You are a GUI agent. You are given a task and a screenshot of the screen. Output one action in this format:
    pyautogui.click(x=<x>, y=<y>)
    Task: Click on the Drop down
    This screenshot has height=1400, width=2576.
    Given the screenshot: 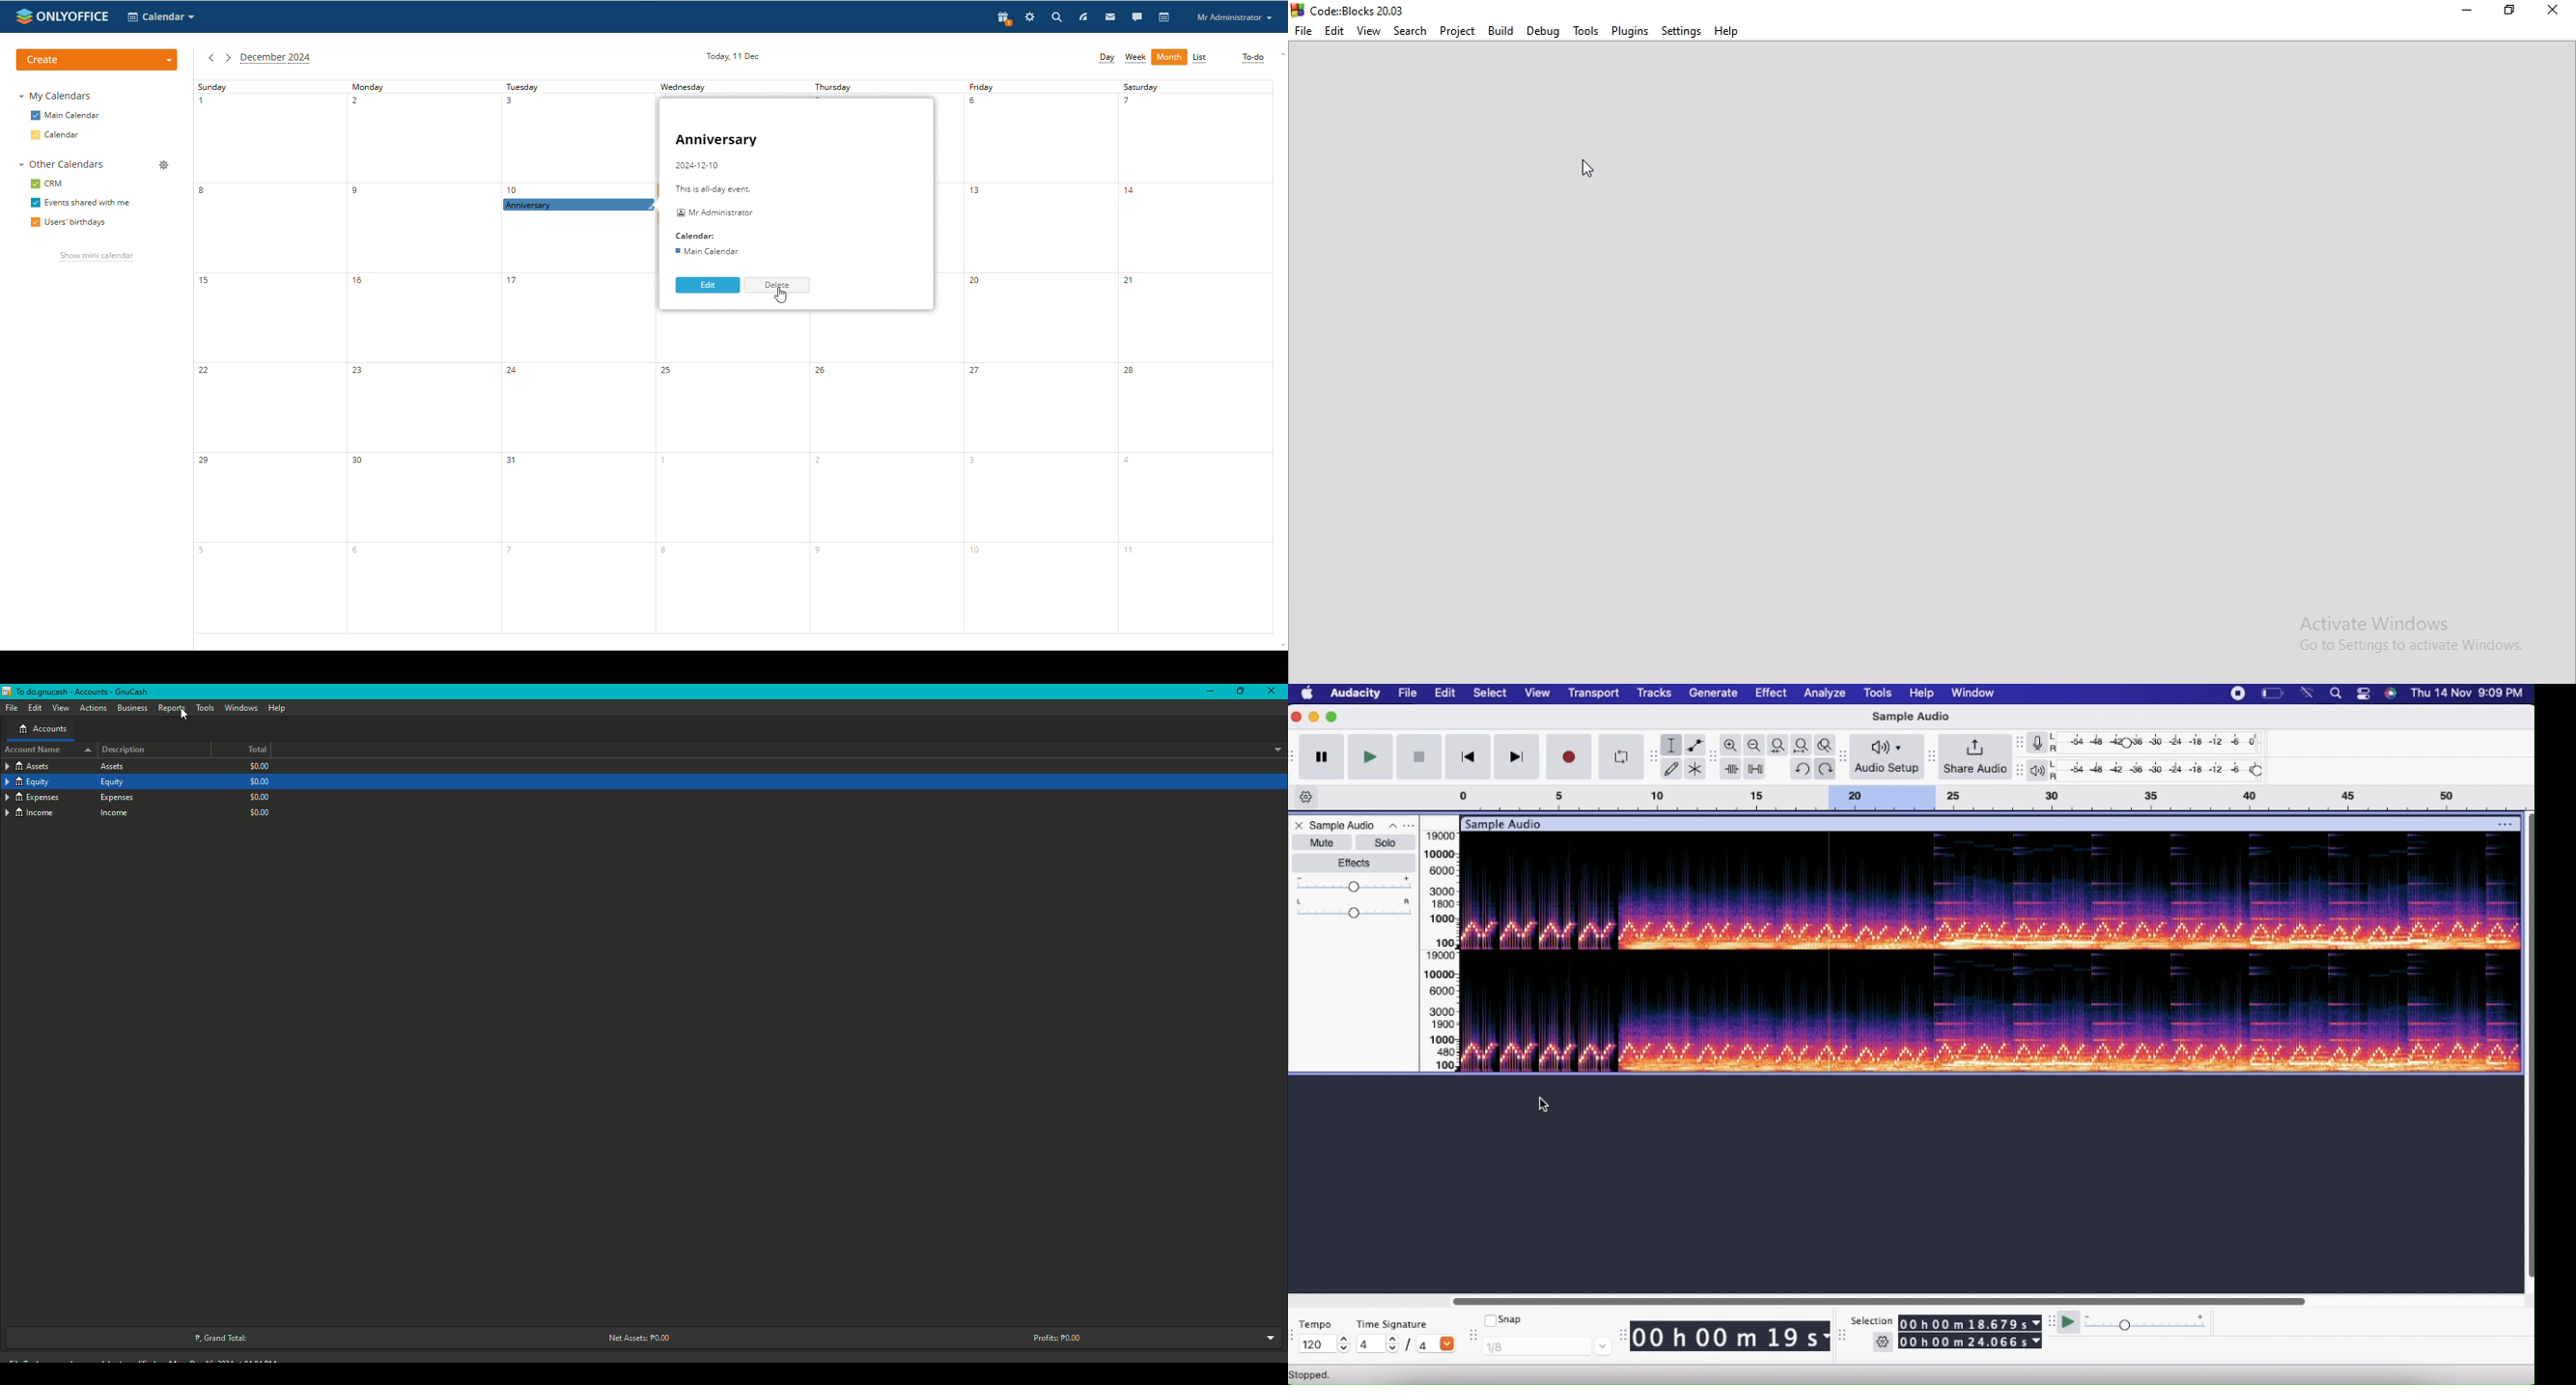 What is the action you would take?
    pyautogui.click(x=1275, y=748)
    